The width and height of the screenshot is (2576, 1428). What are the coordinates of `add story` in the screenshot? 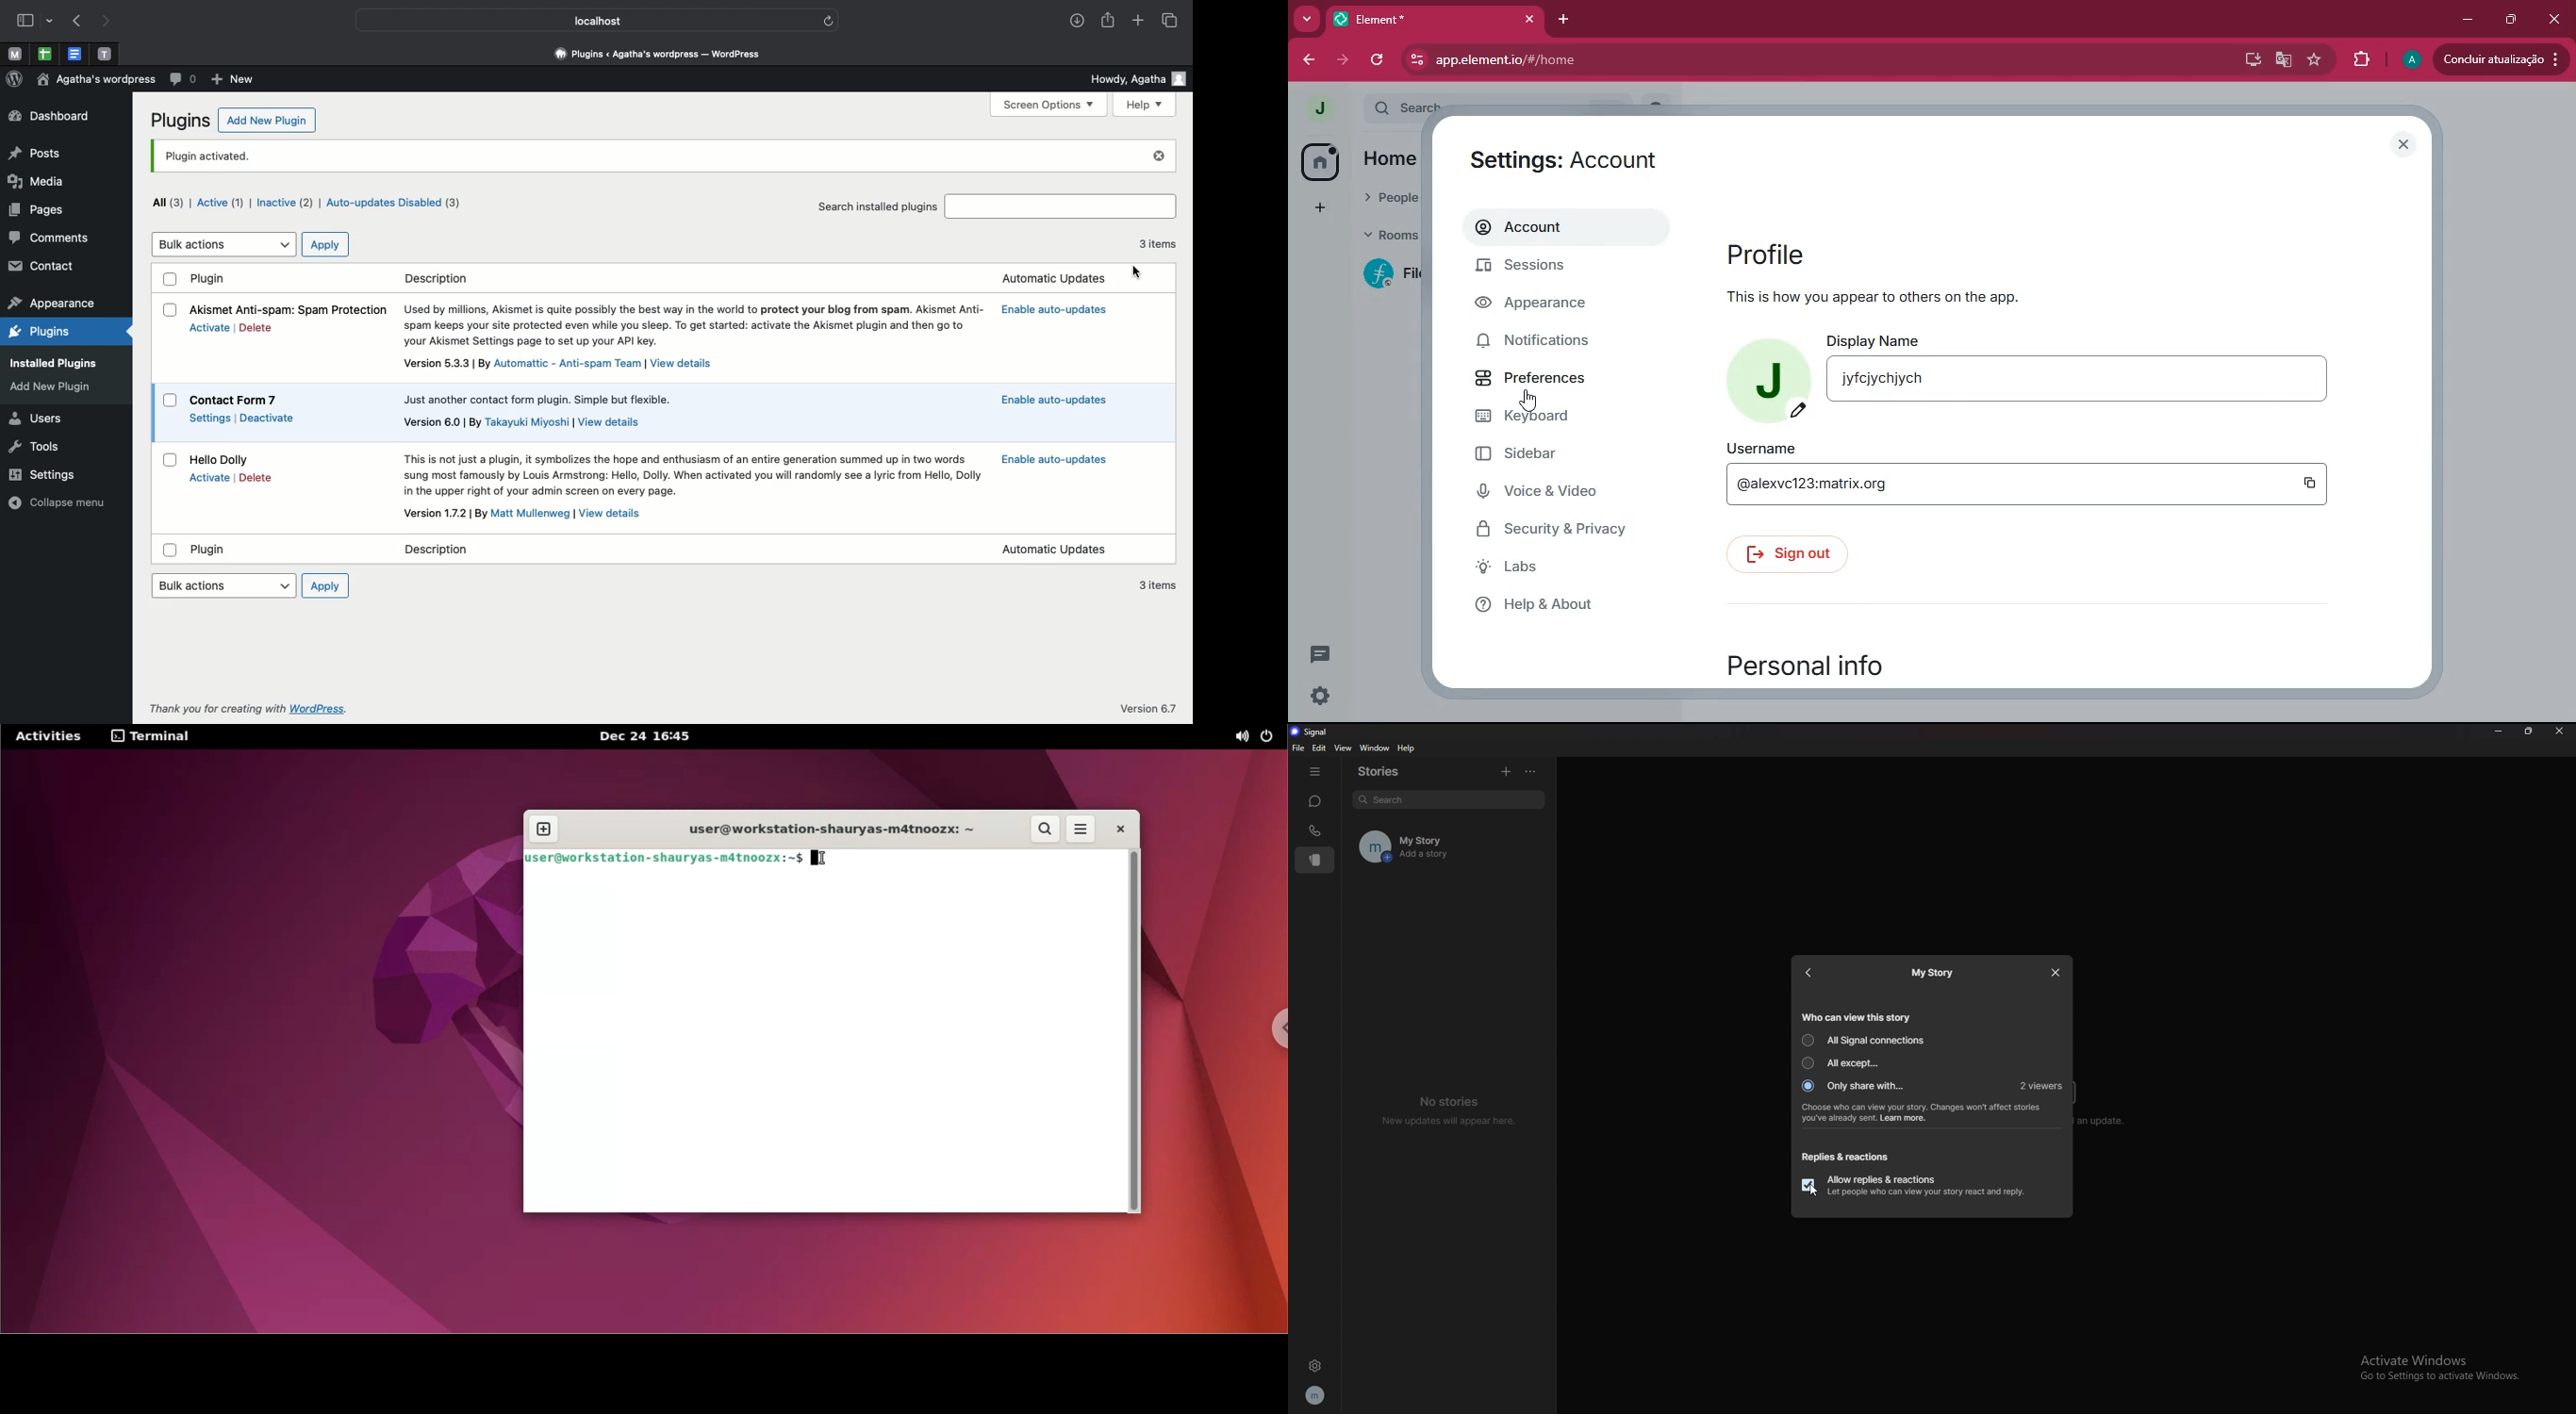 It's located at (1506, 772).